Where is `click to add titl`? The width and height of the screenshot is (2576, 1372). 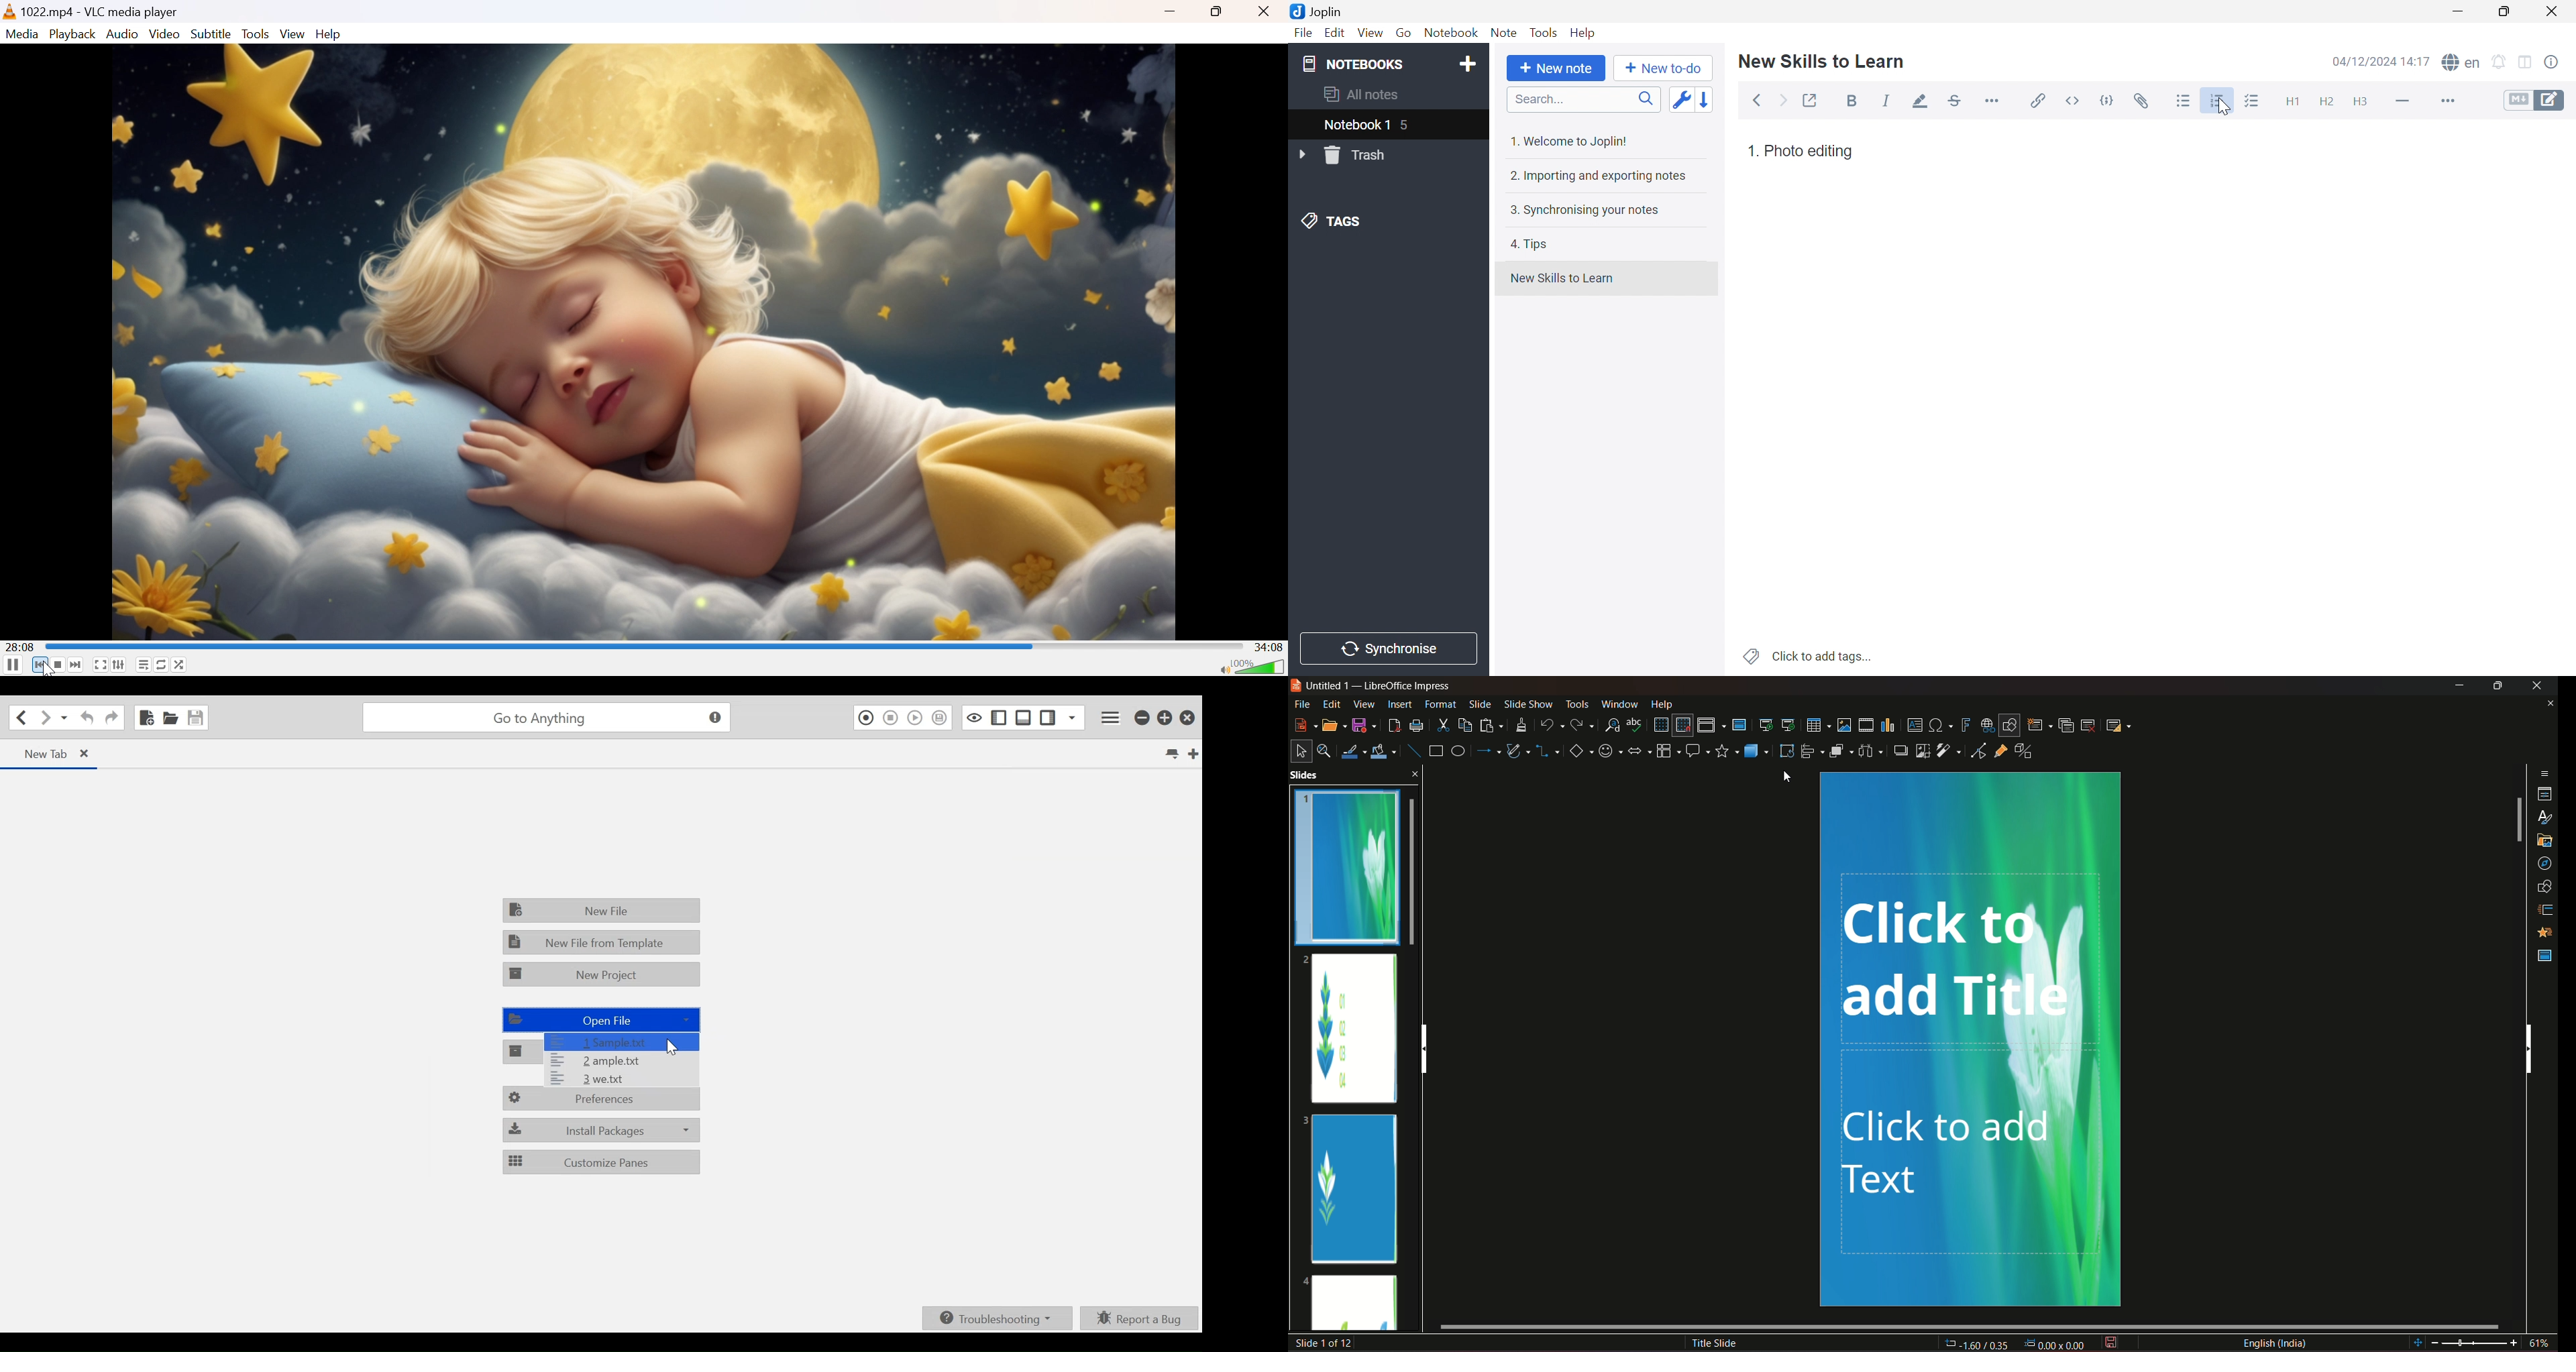 click to add titl is located at coordinates (1958, 957).